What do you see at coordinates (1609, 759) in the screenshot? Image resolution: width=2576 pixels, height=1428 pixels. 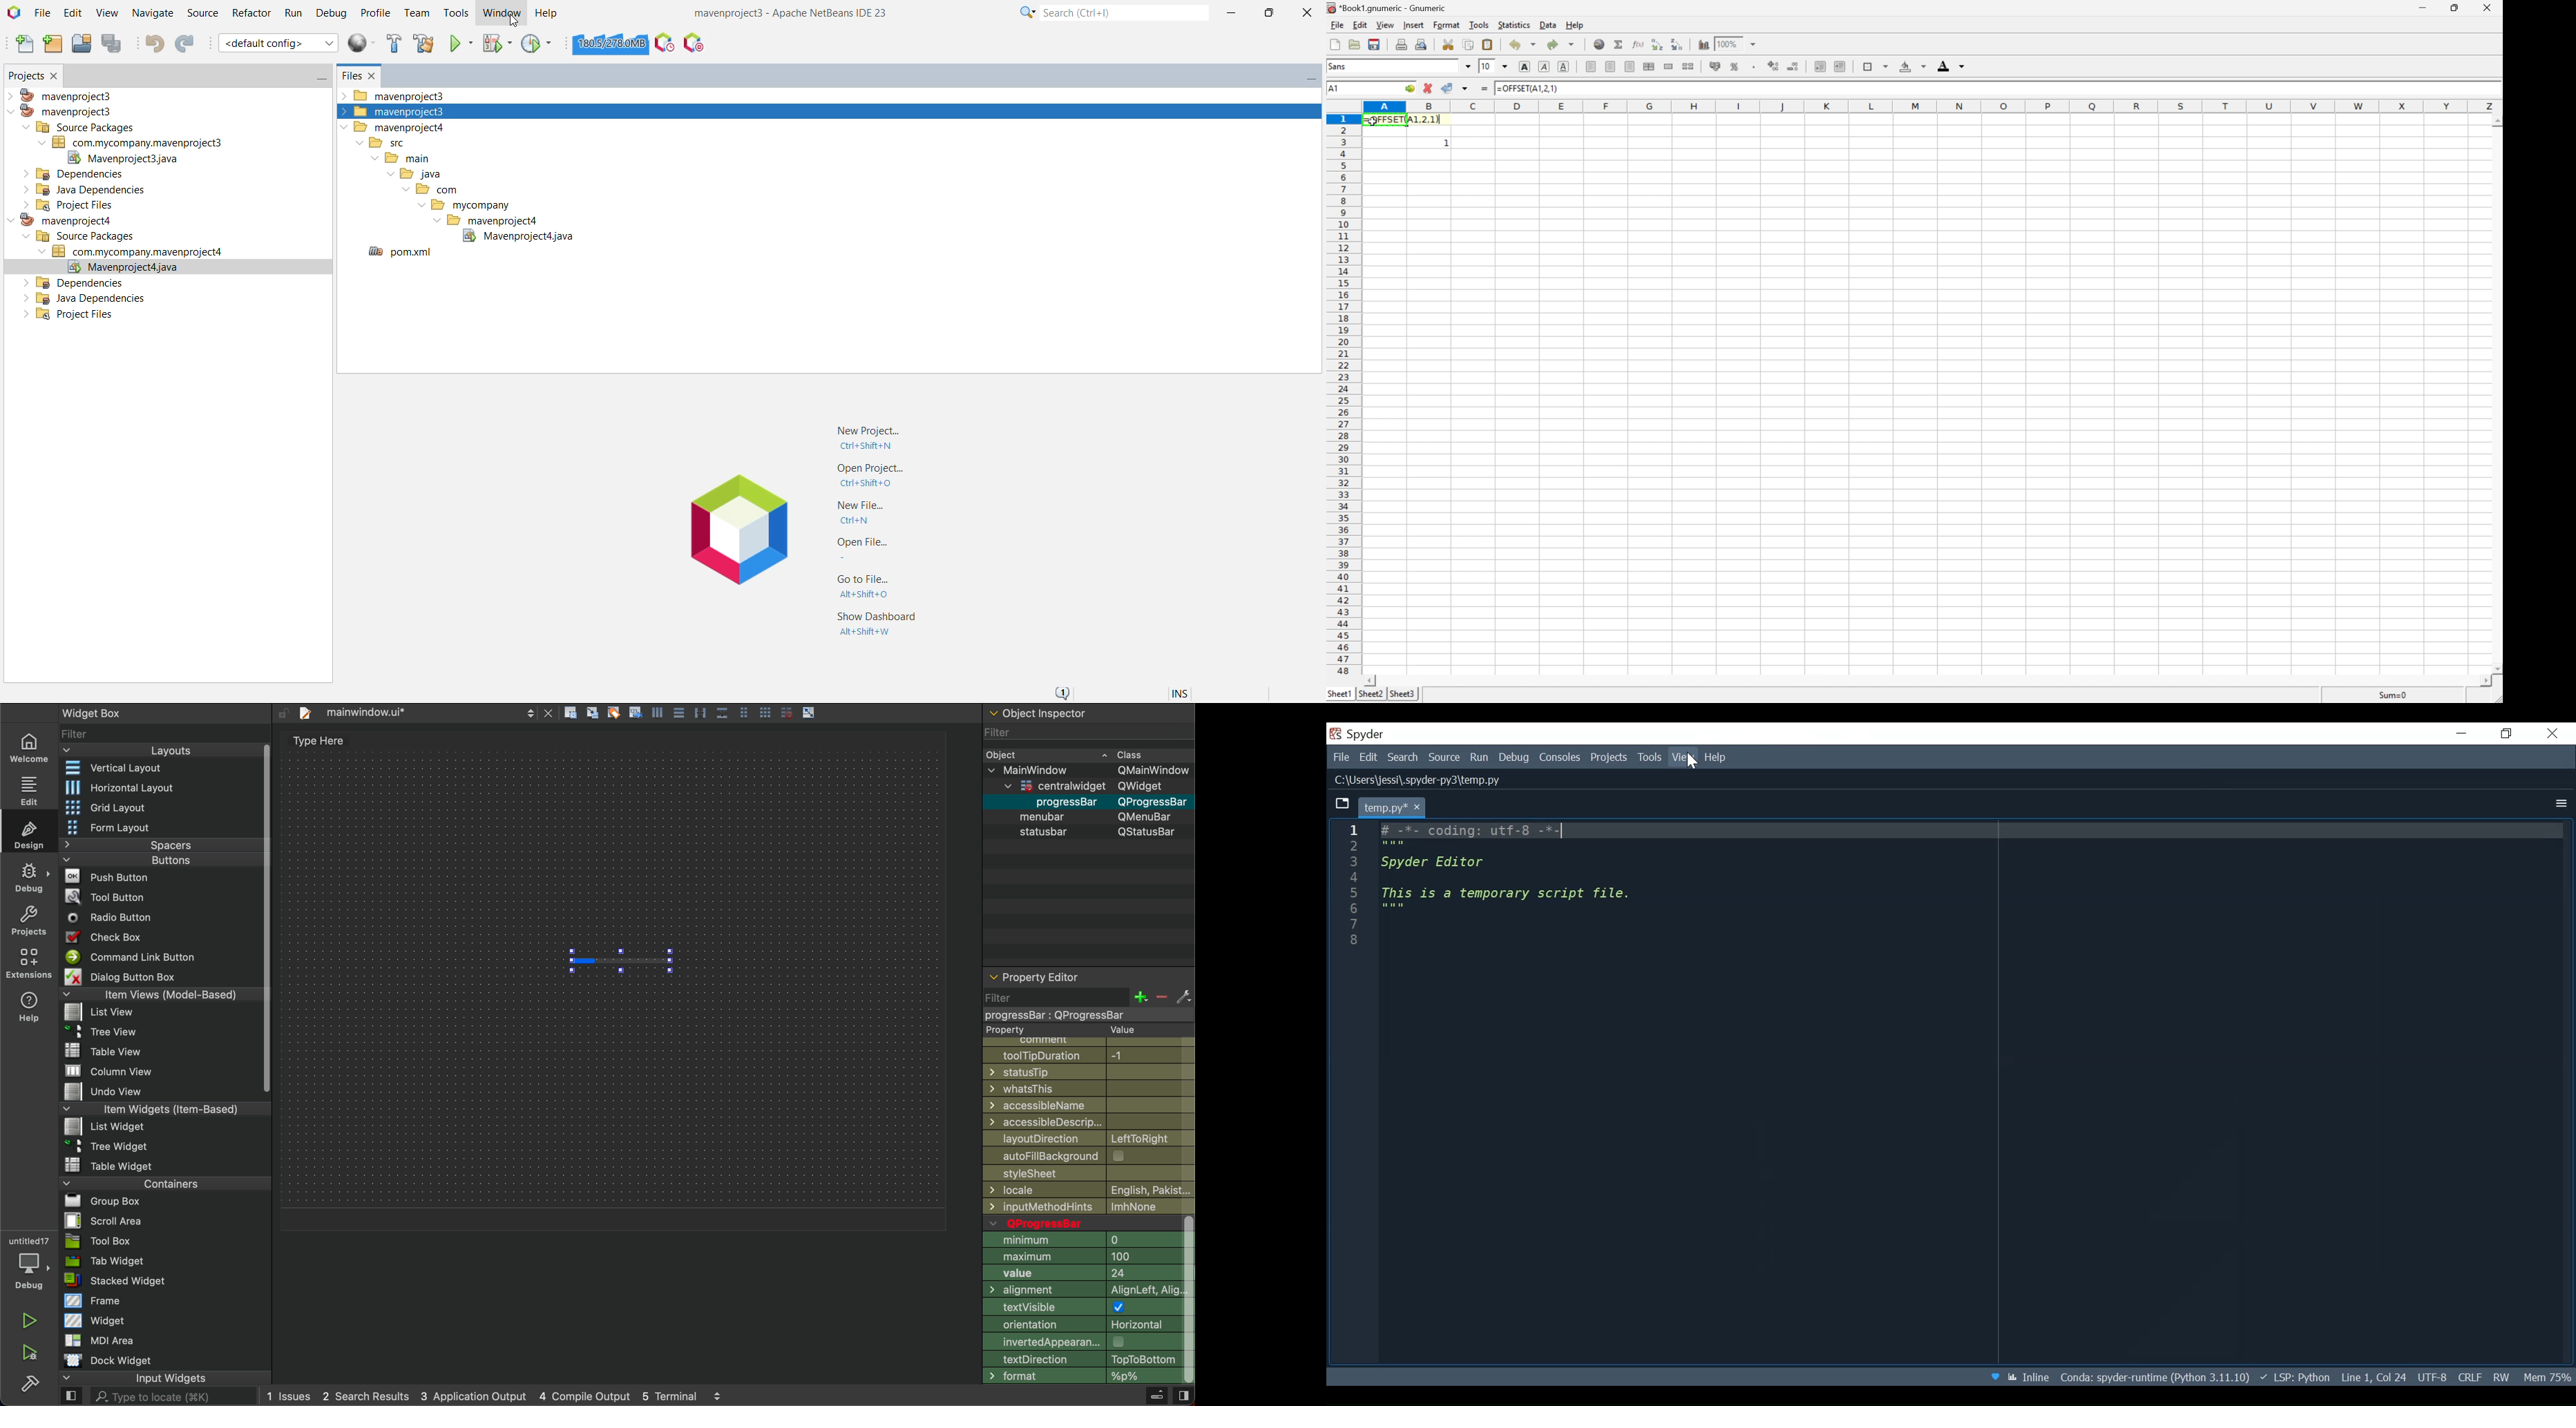 I see `Projects` at bounding box center [1609, 759].